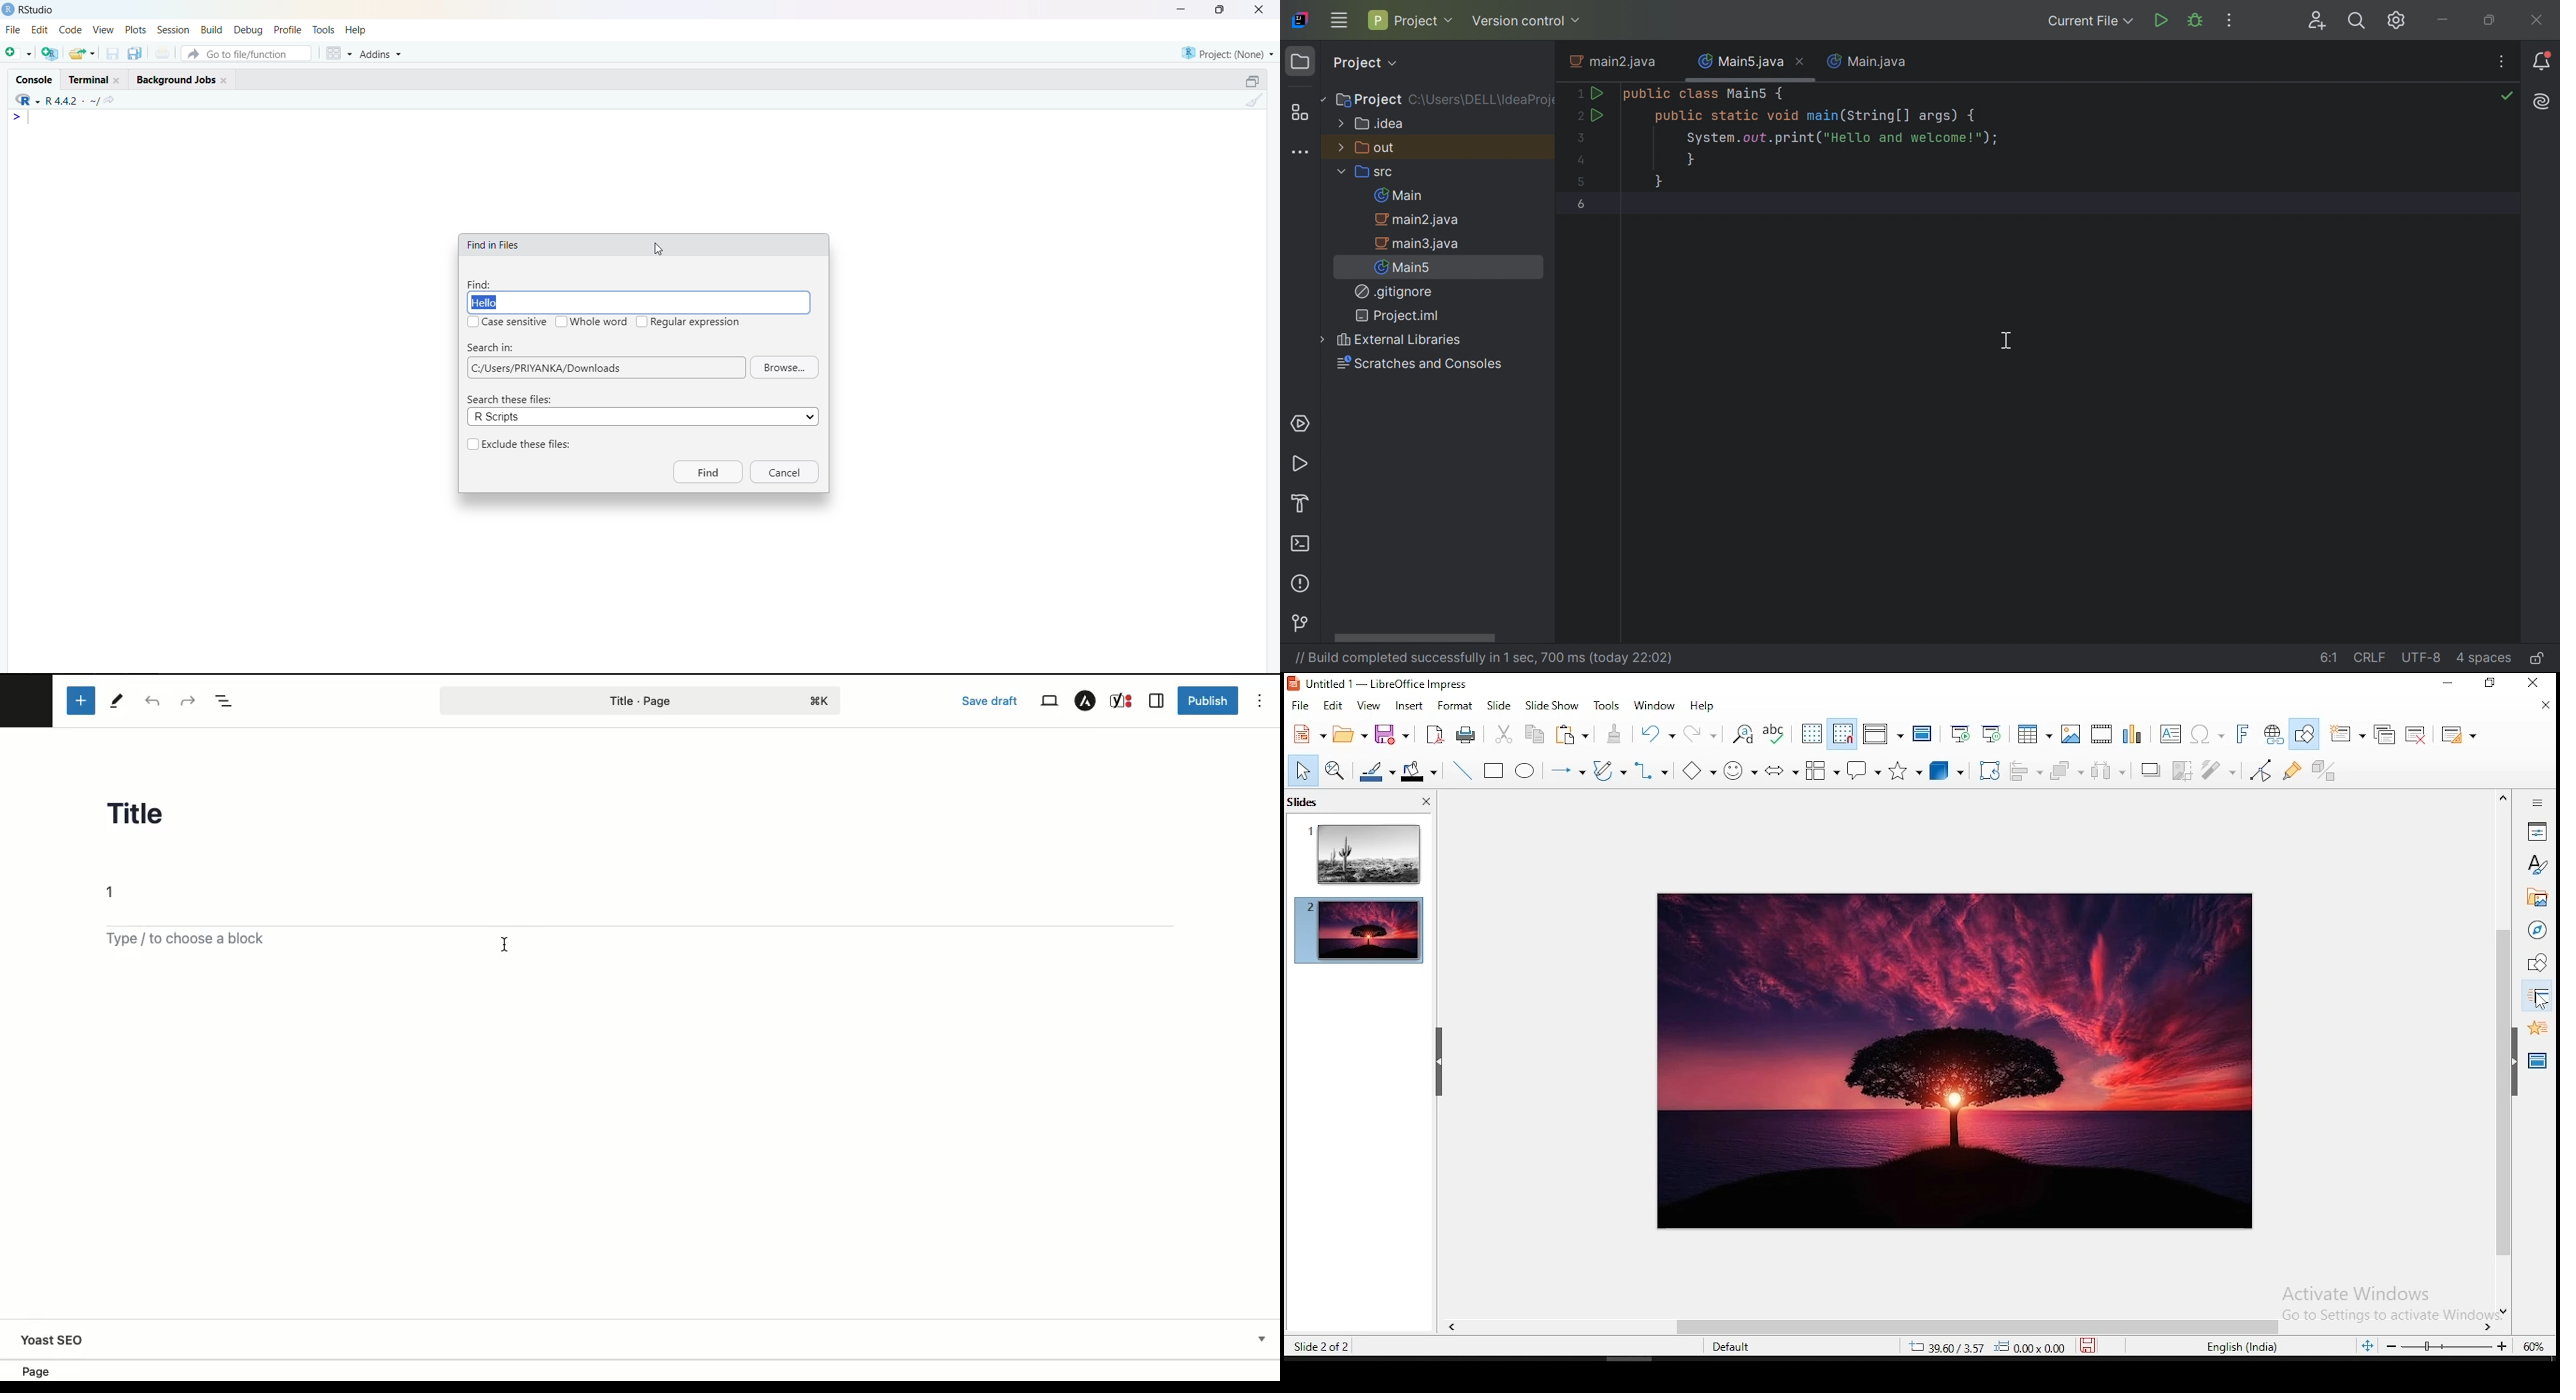  What do you see at coordinates (1907, 770) in the screenshot?
I see `stars and banners` at bounding box center [1907, 770].